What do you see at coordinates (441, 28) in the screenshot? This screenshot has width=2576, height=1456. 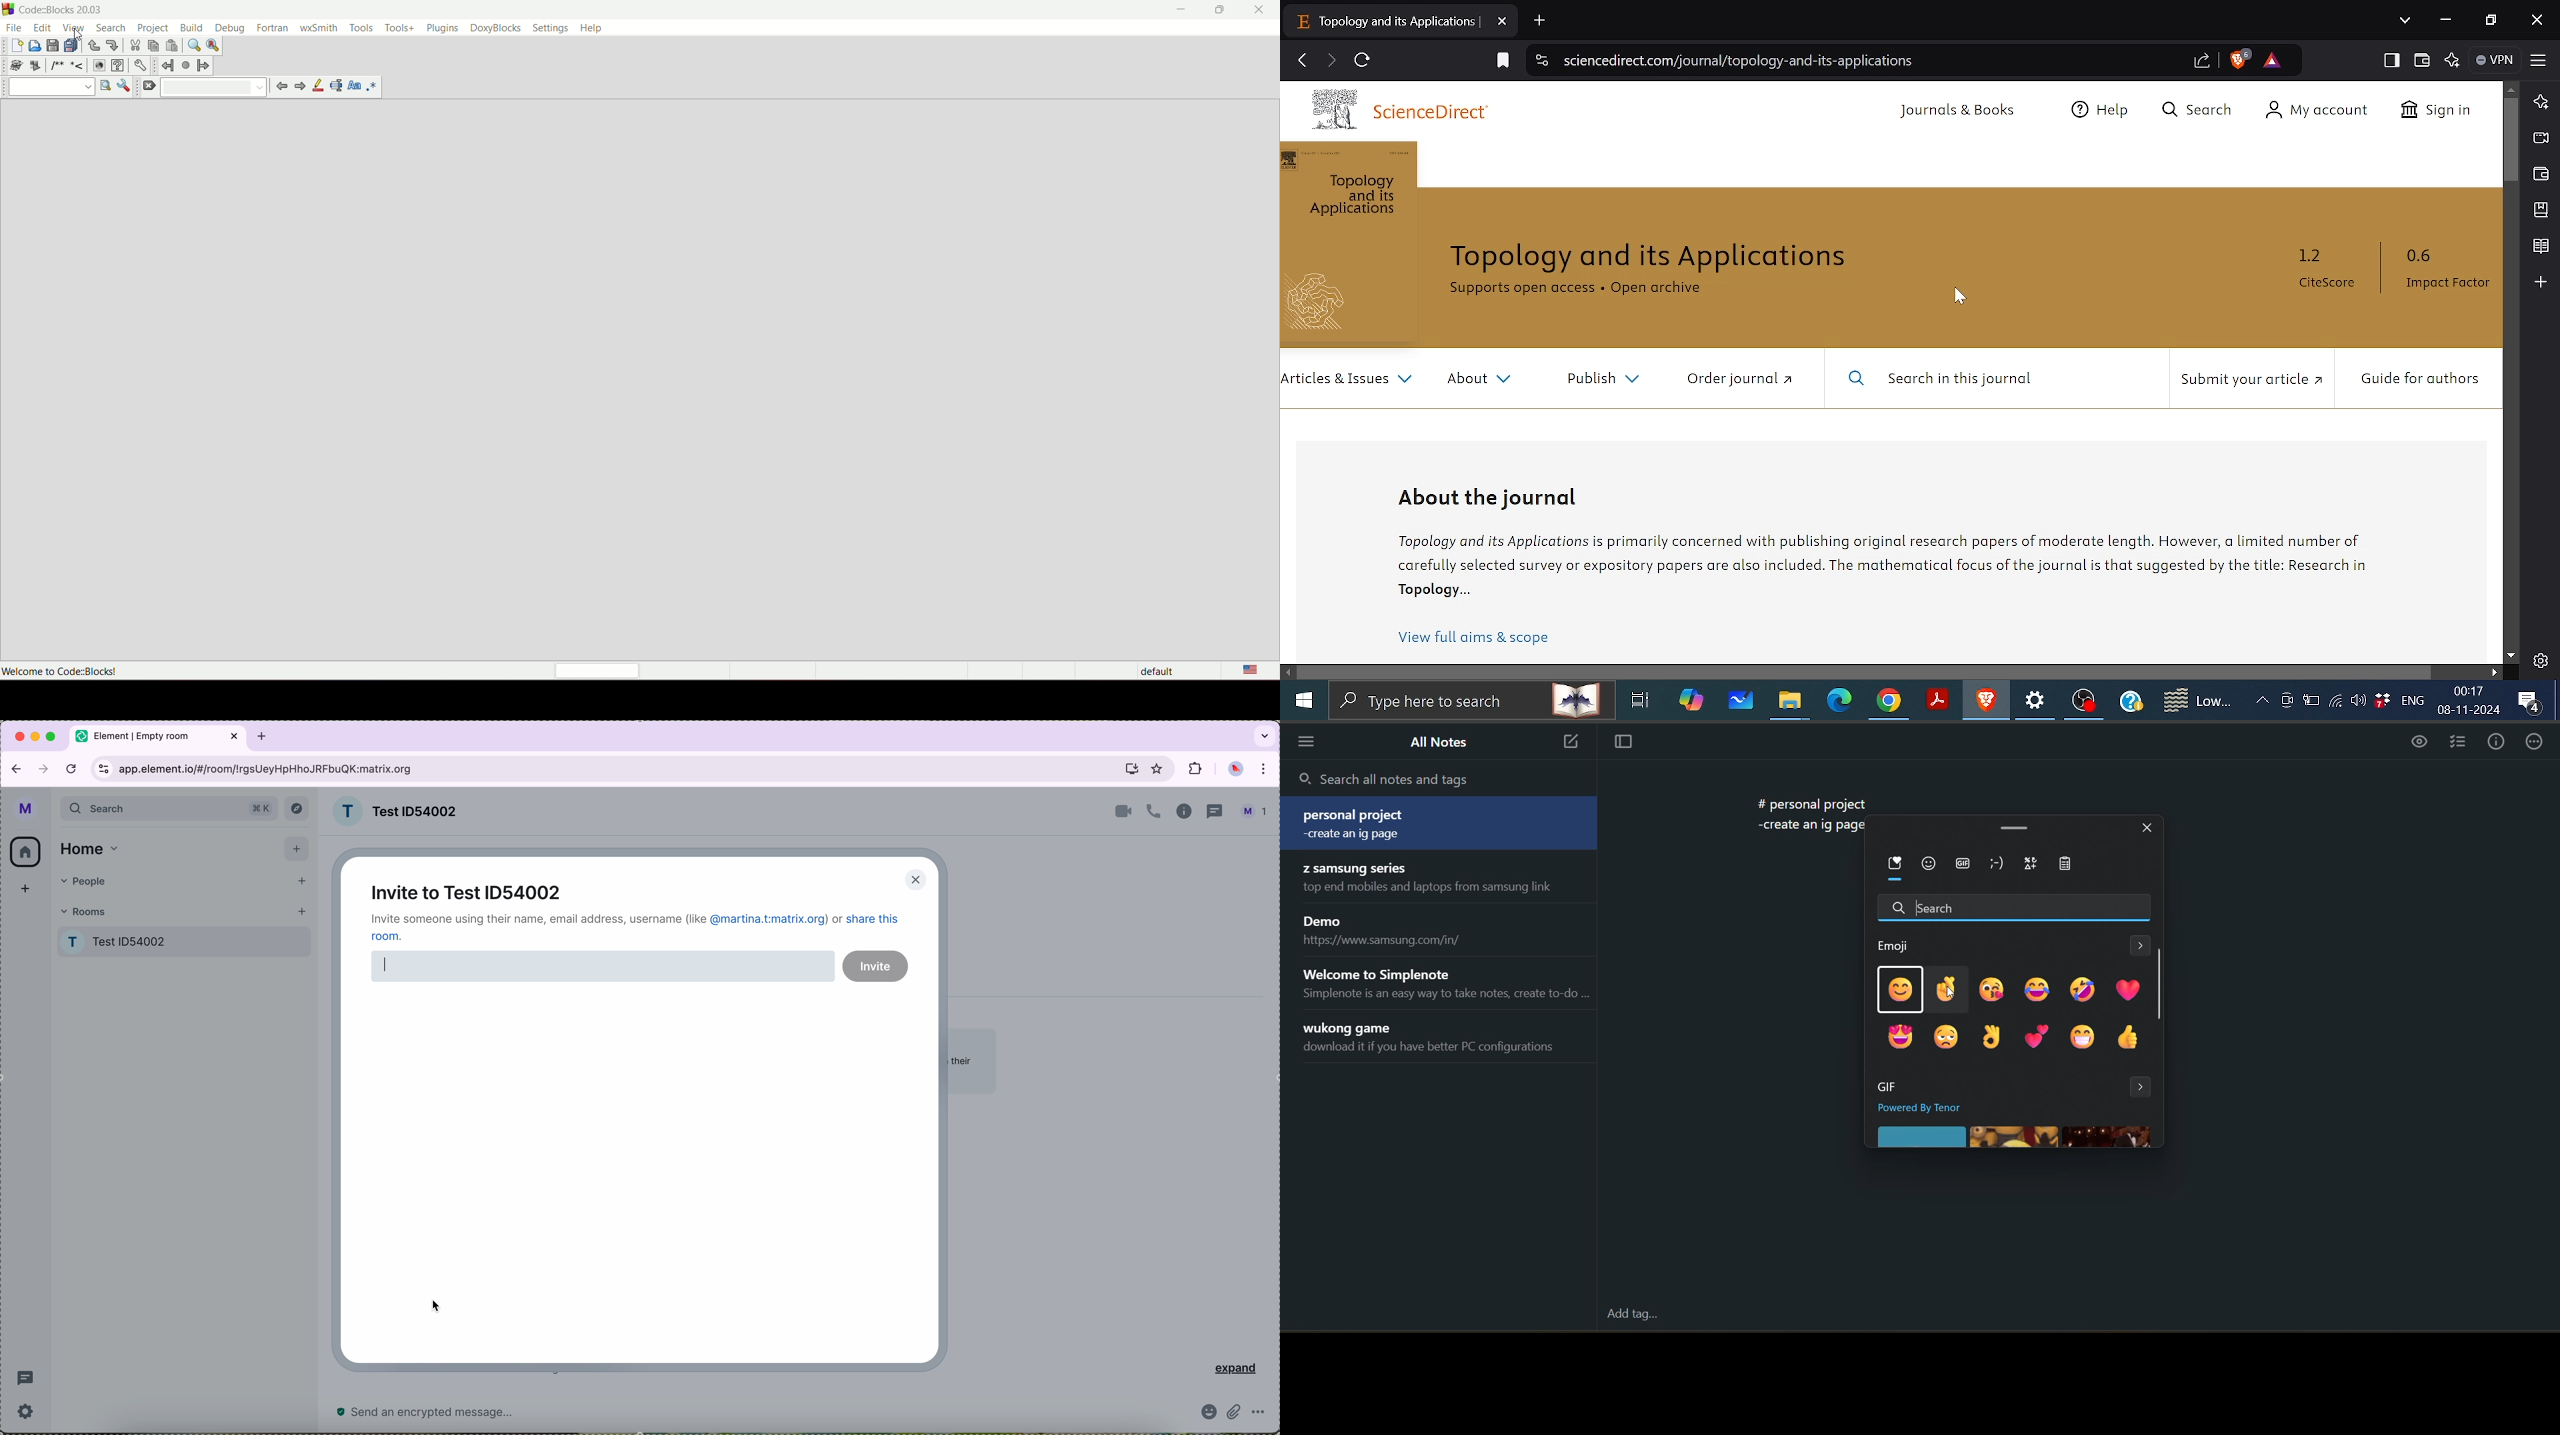 I see `plugins` at bounding box center [441, 28].